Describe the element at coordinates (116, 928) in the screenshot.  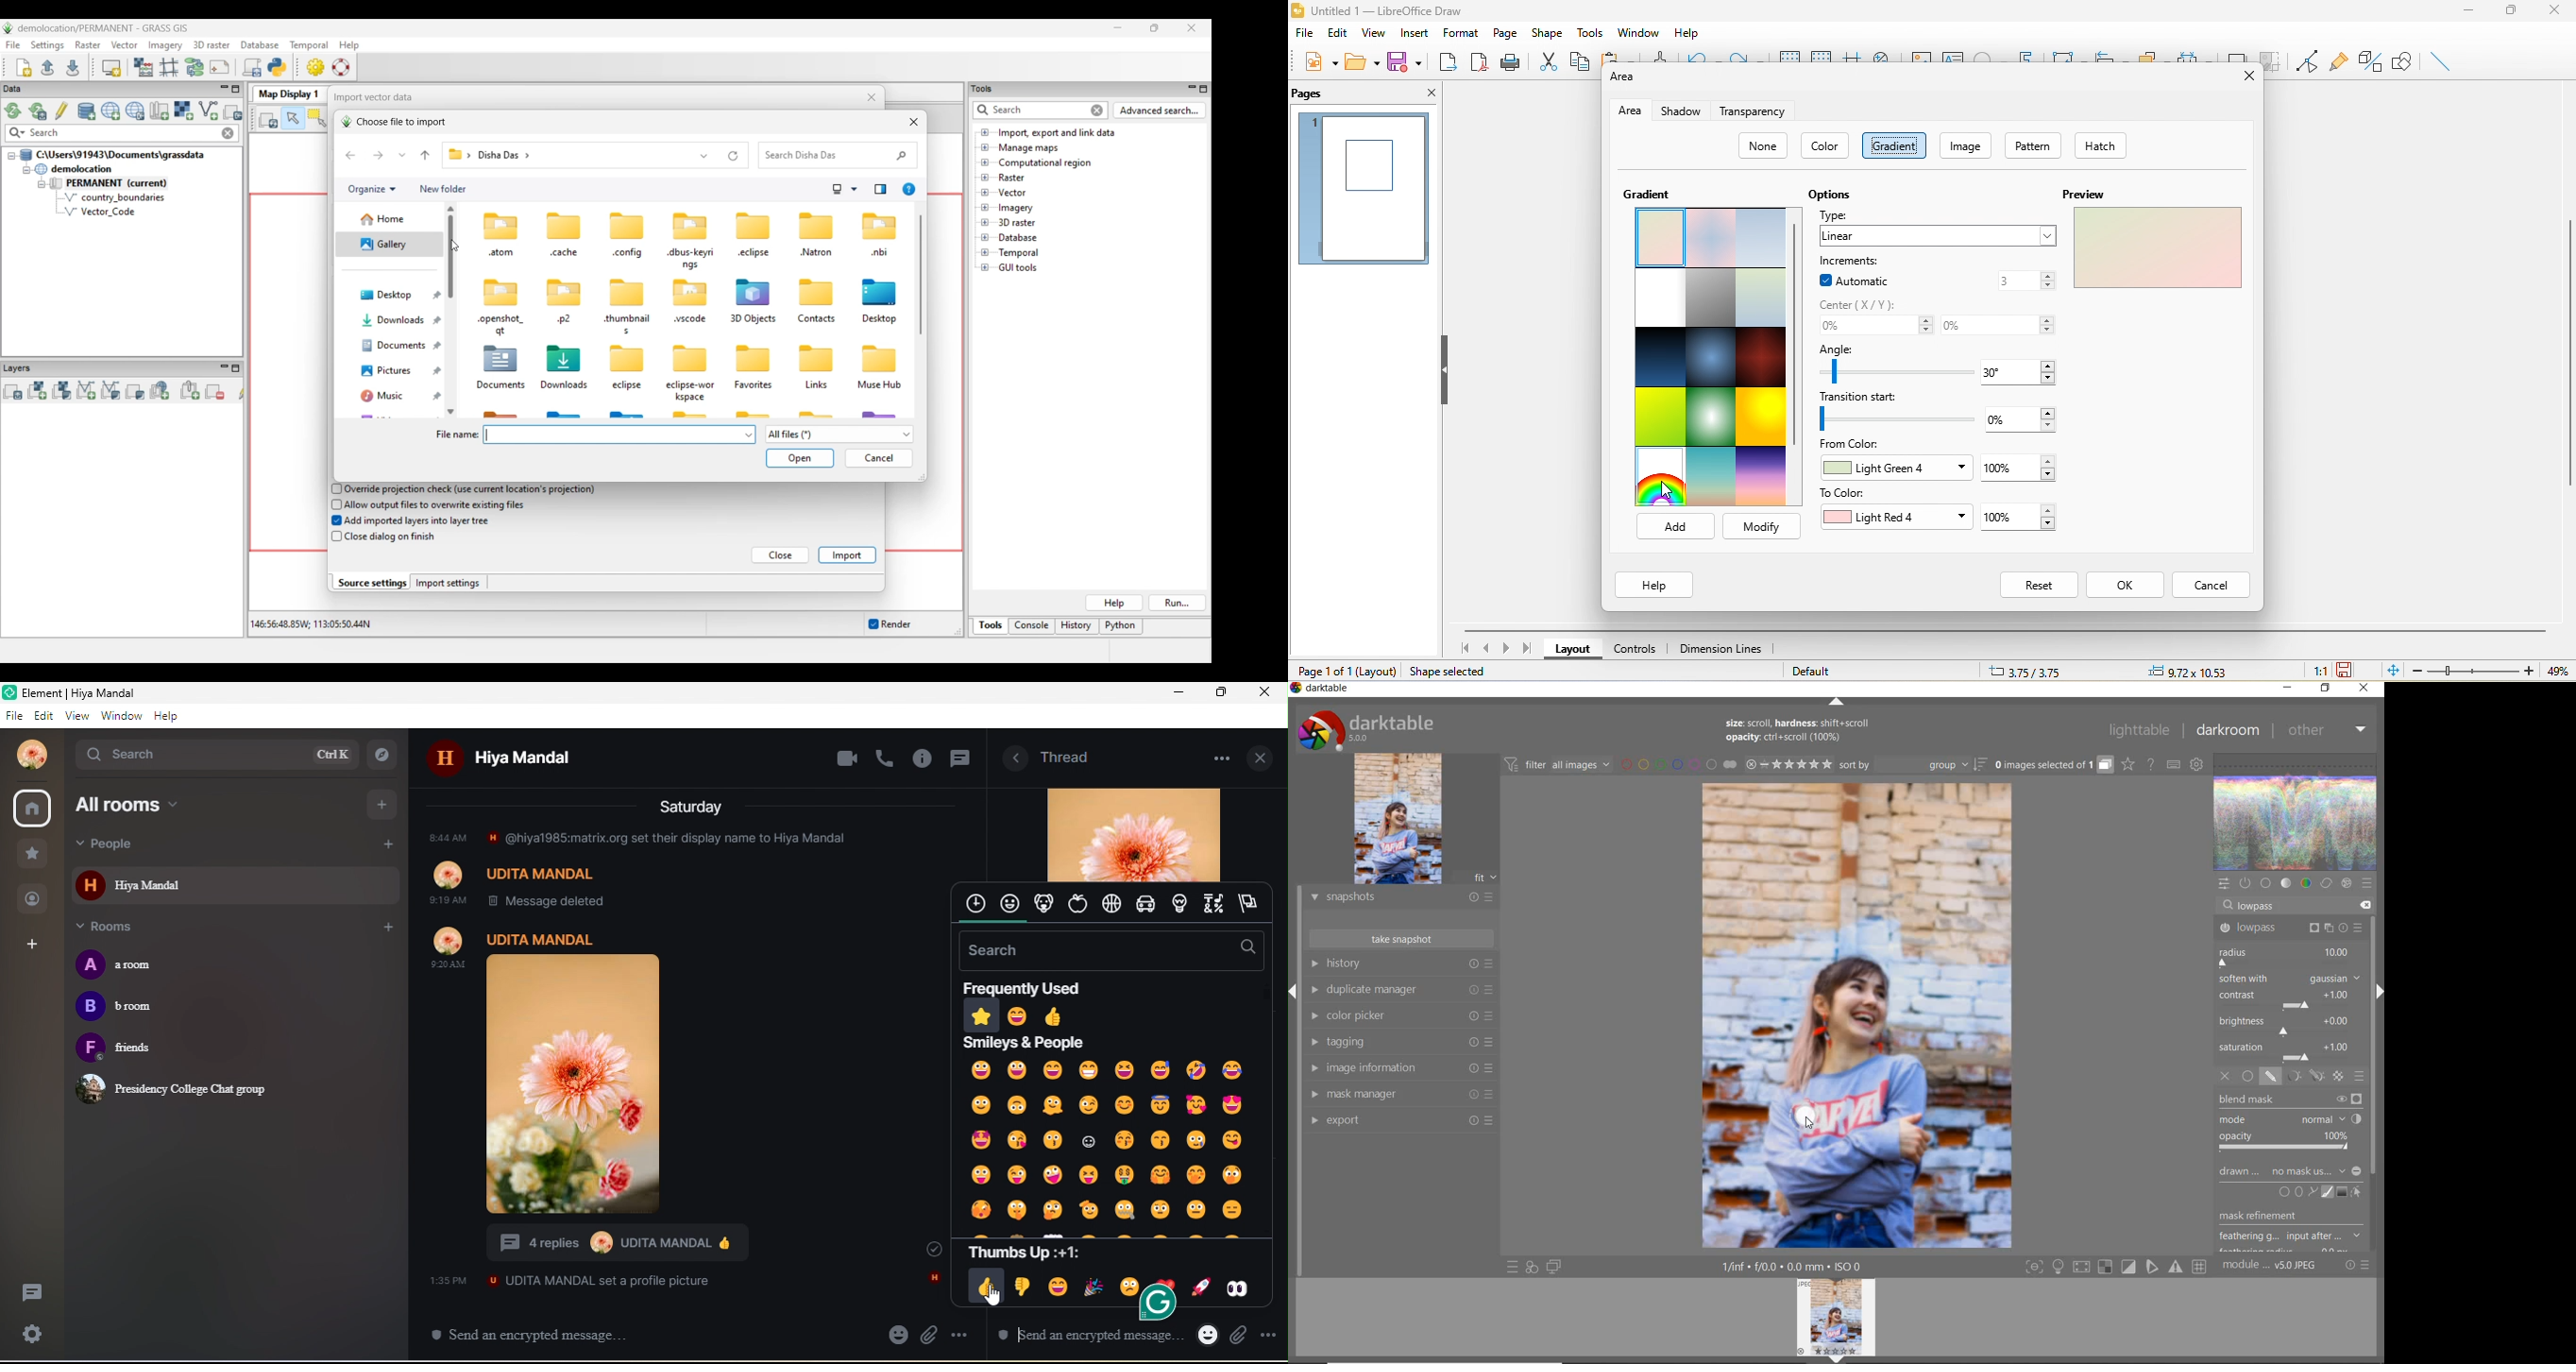
I see `rooms` at that location.